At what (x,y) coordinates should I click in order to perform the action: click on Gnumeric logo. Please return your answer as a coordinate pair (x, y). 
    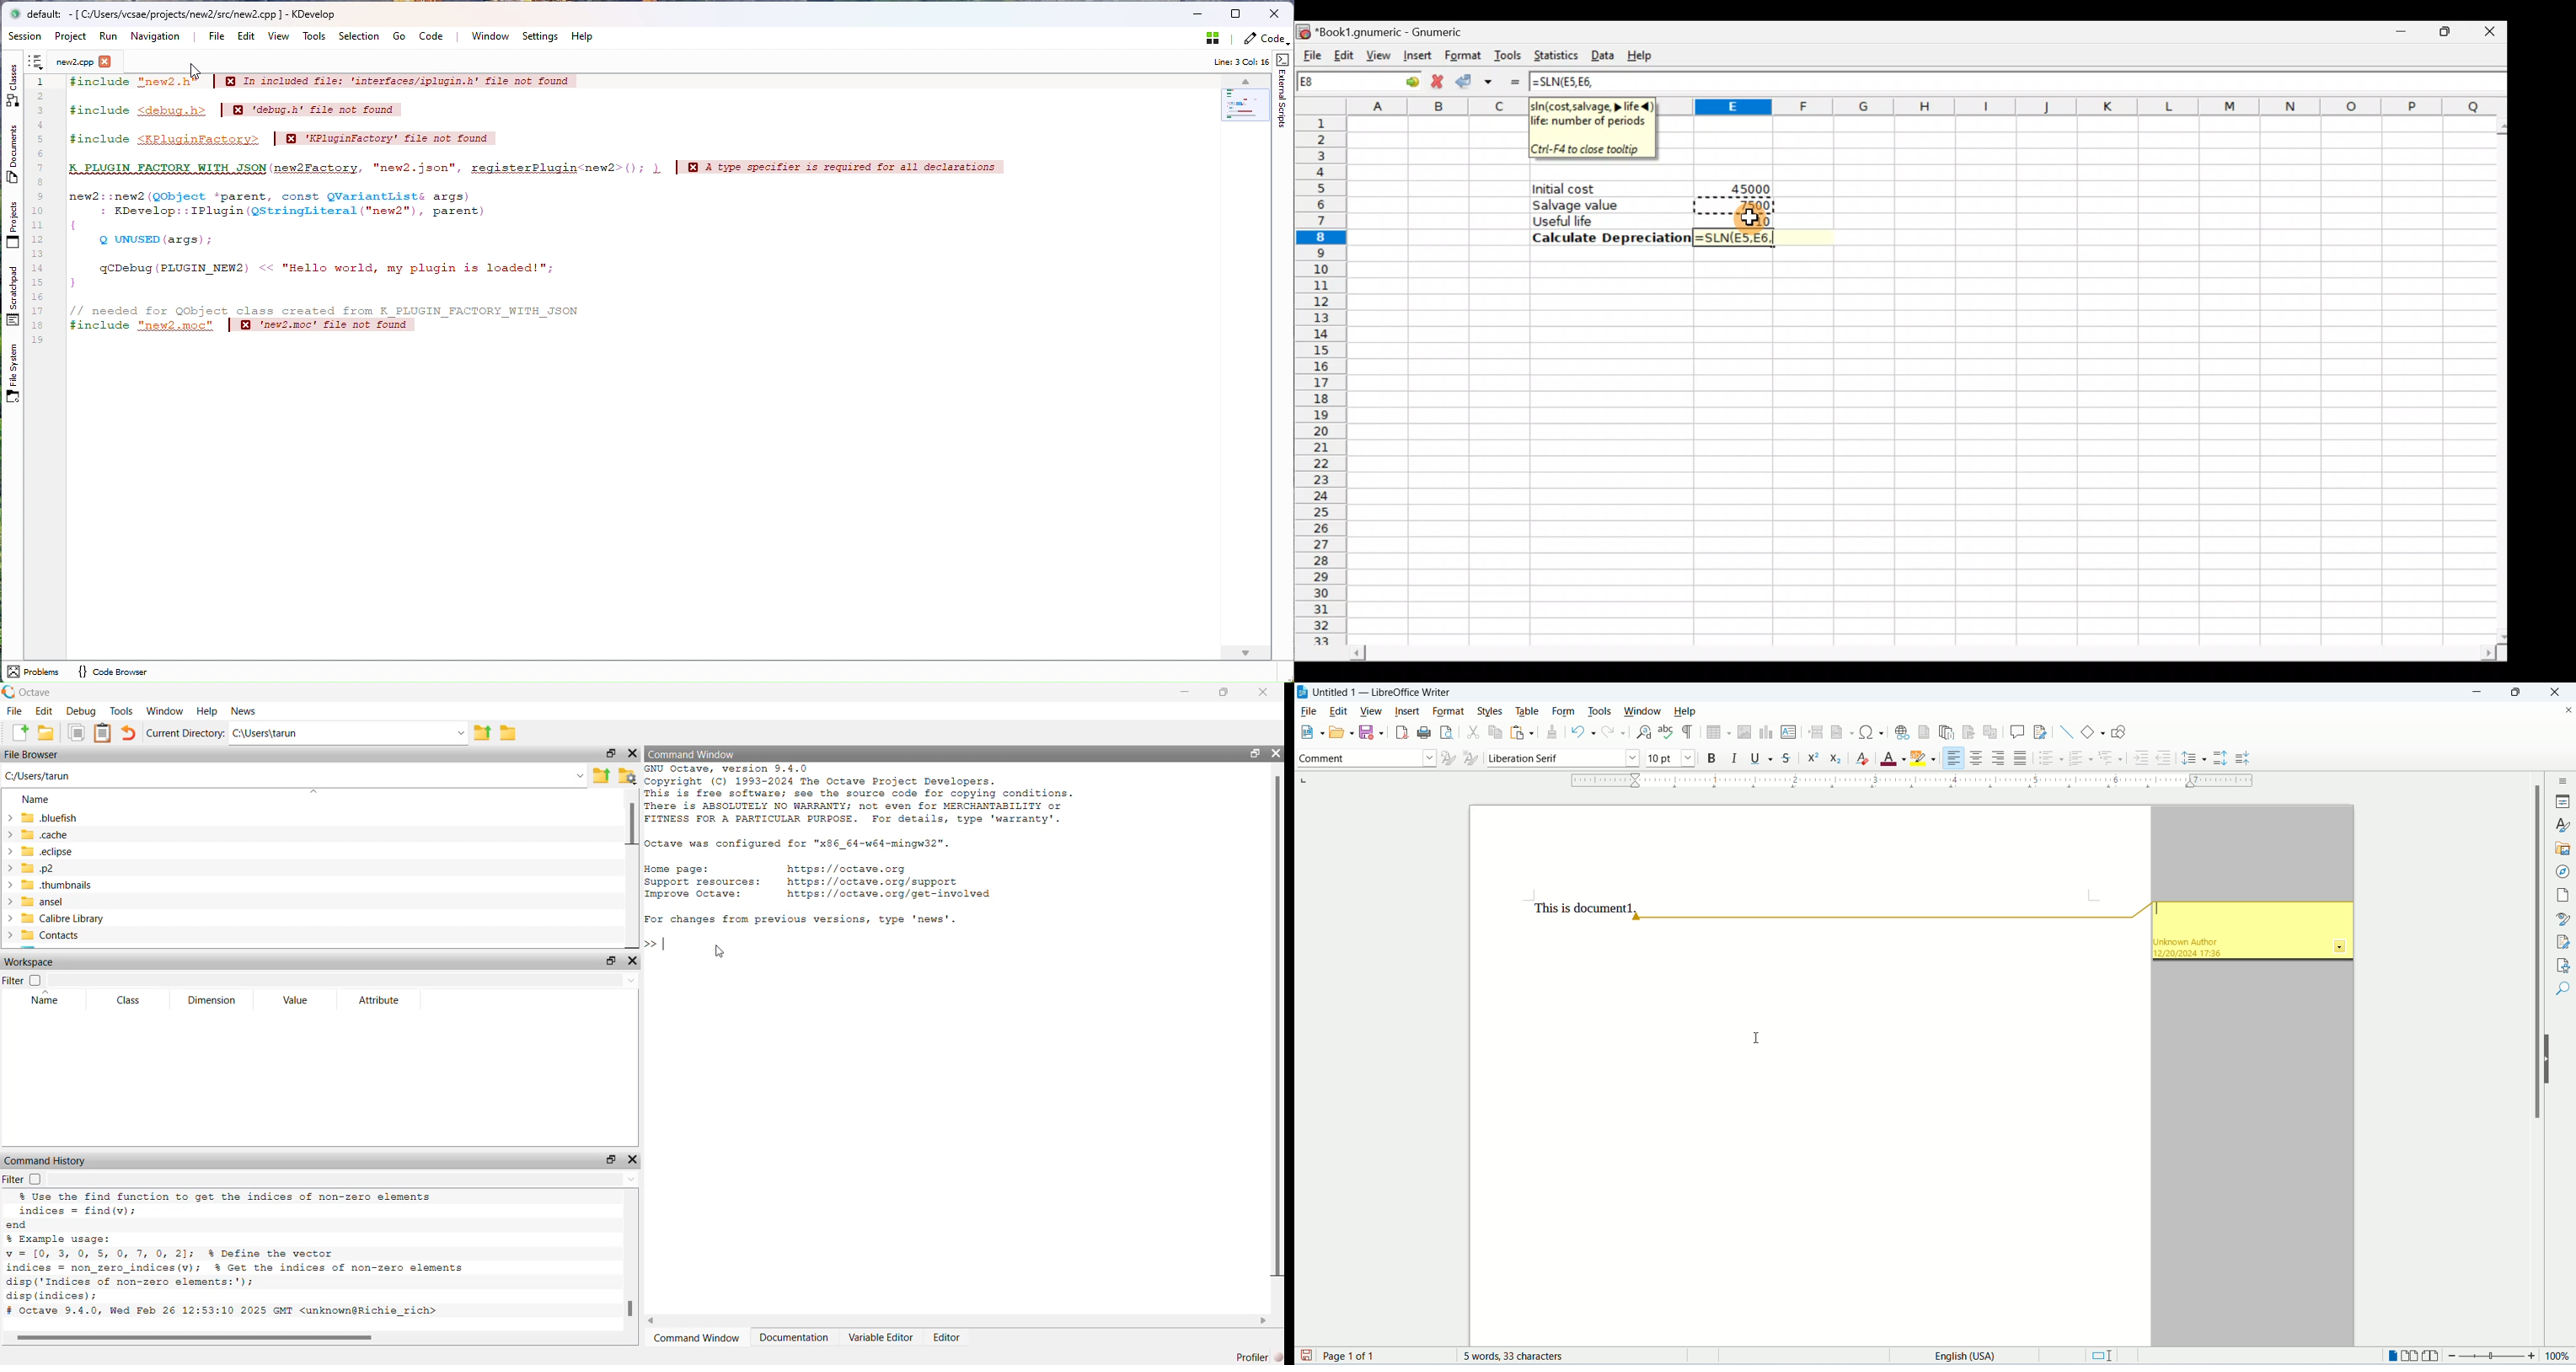
    Looking at the image, I should click on (1304, 29).